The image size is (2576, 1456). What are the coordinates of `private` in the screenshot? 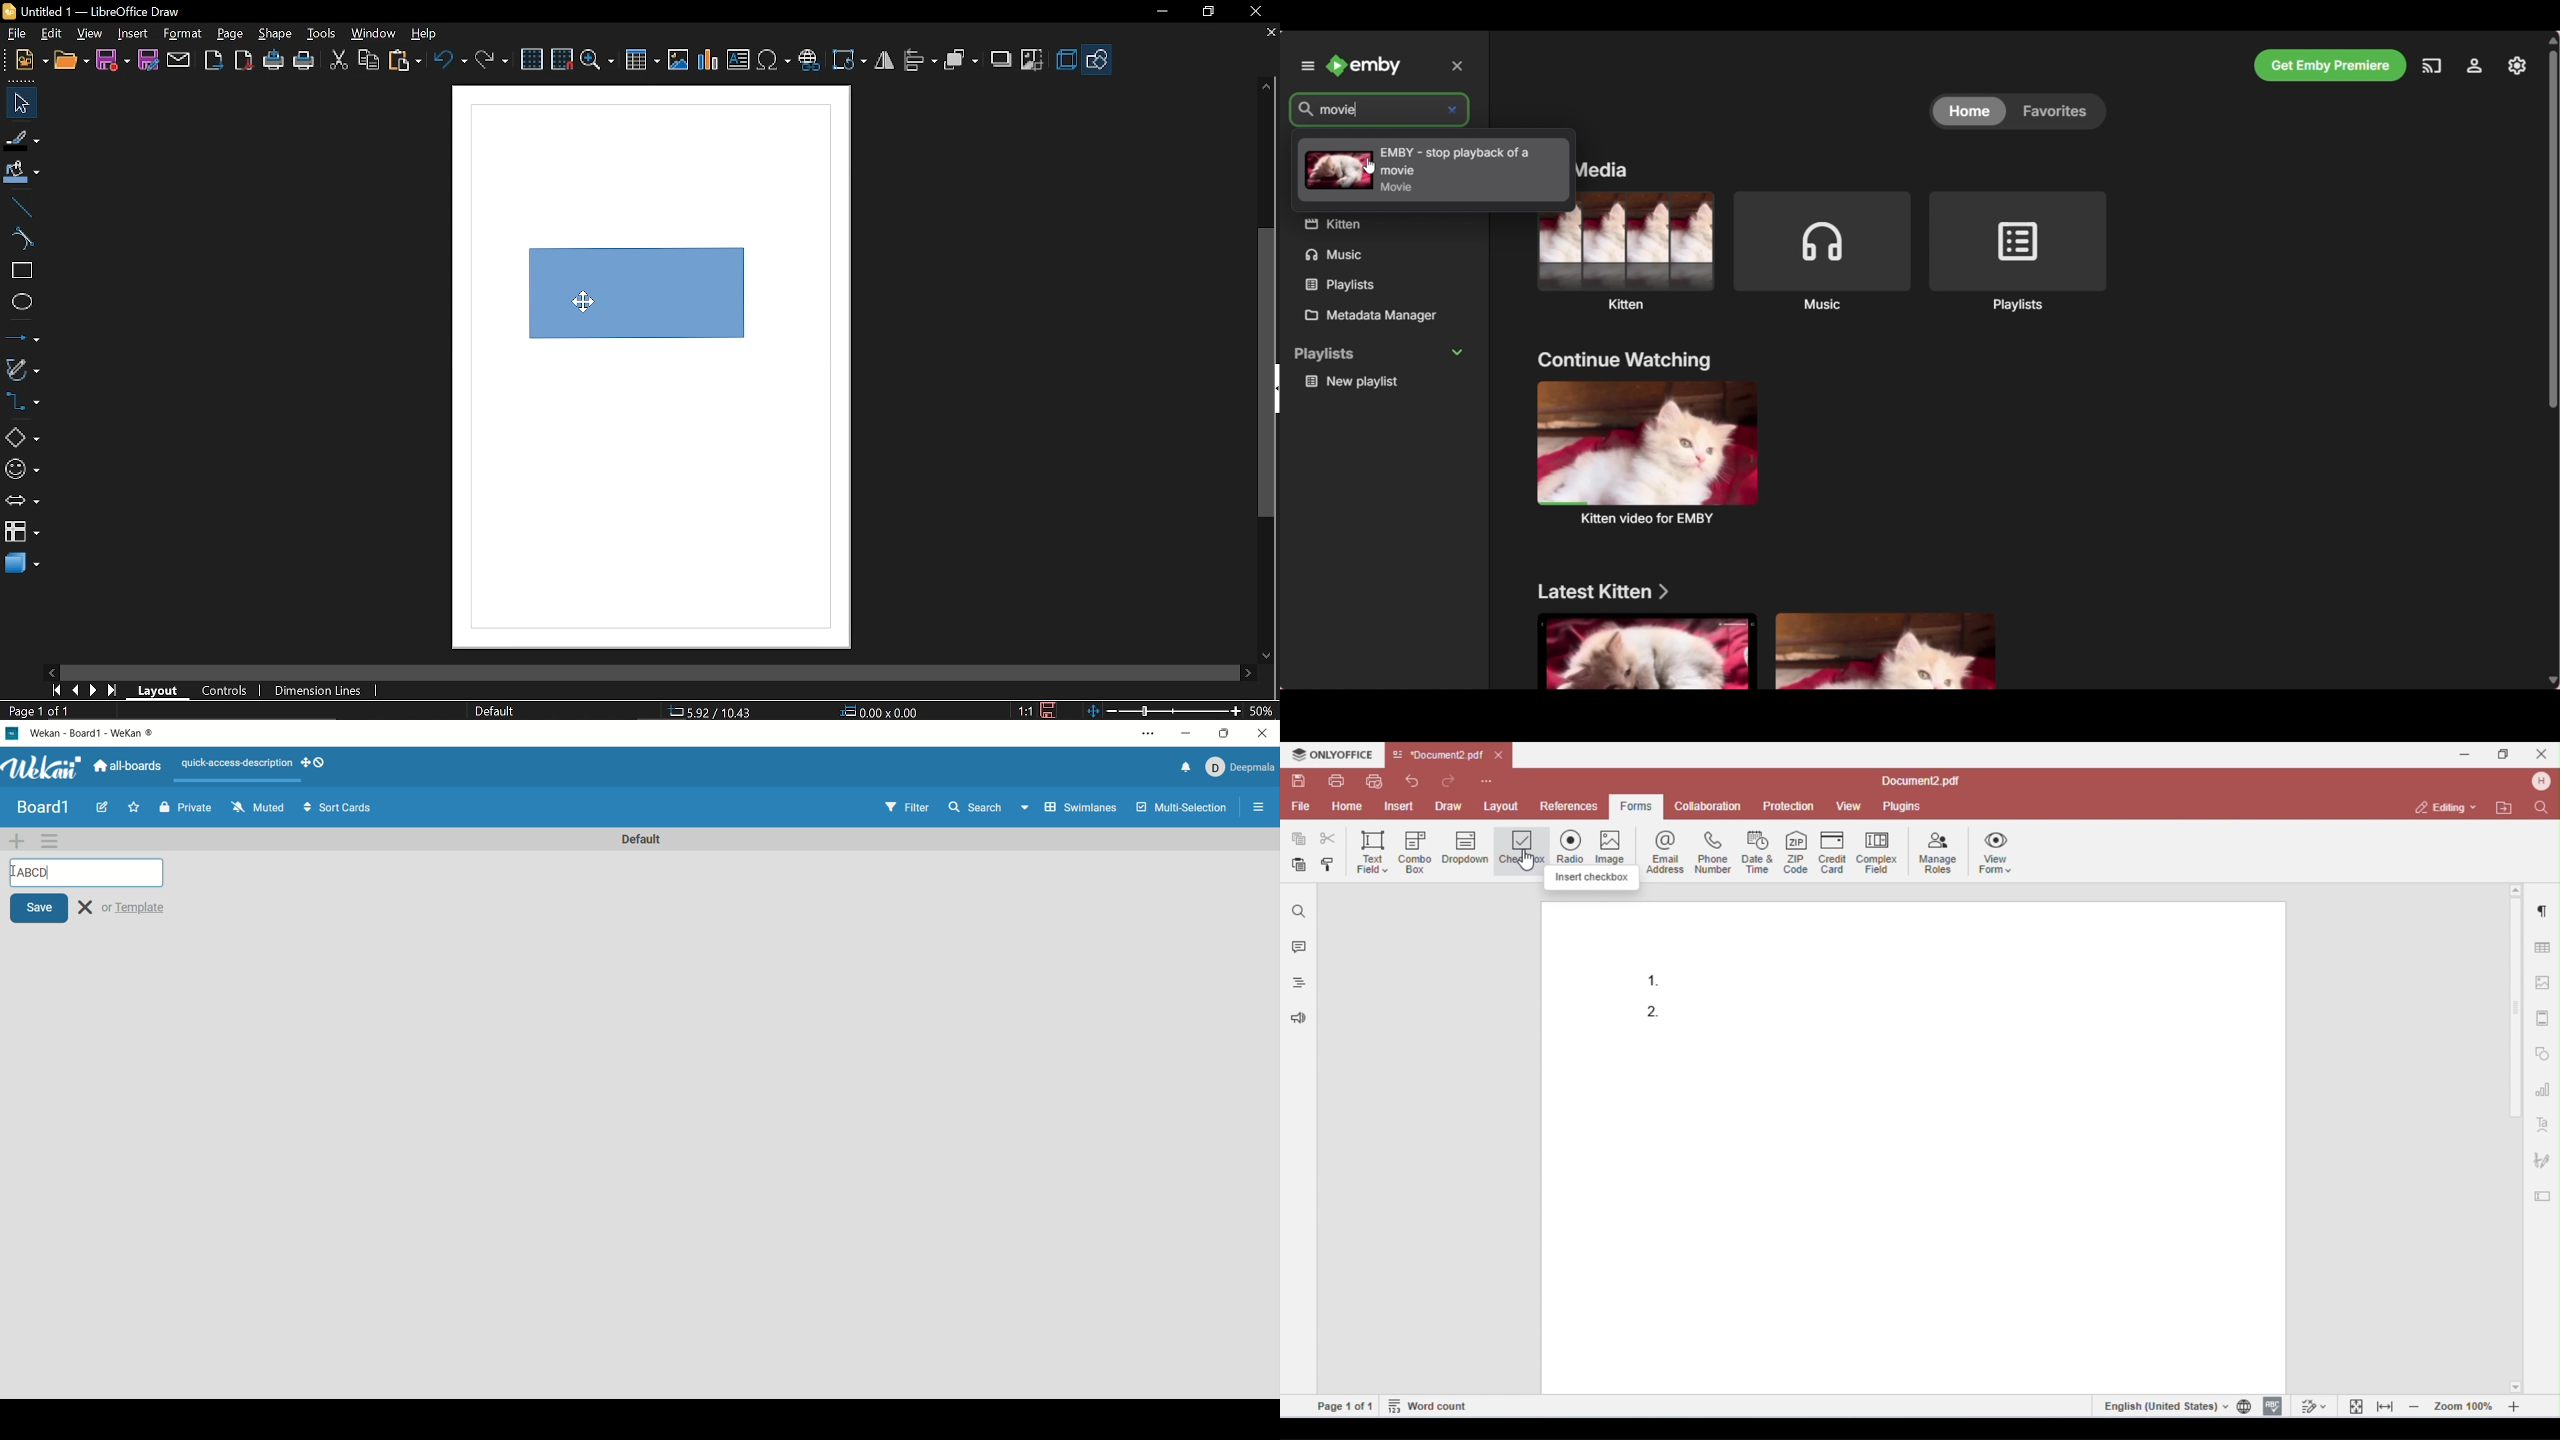 It's located at (192, 809).